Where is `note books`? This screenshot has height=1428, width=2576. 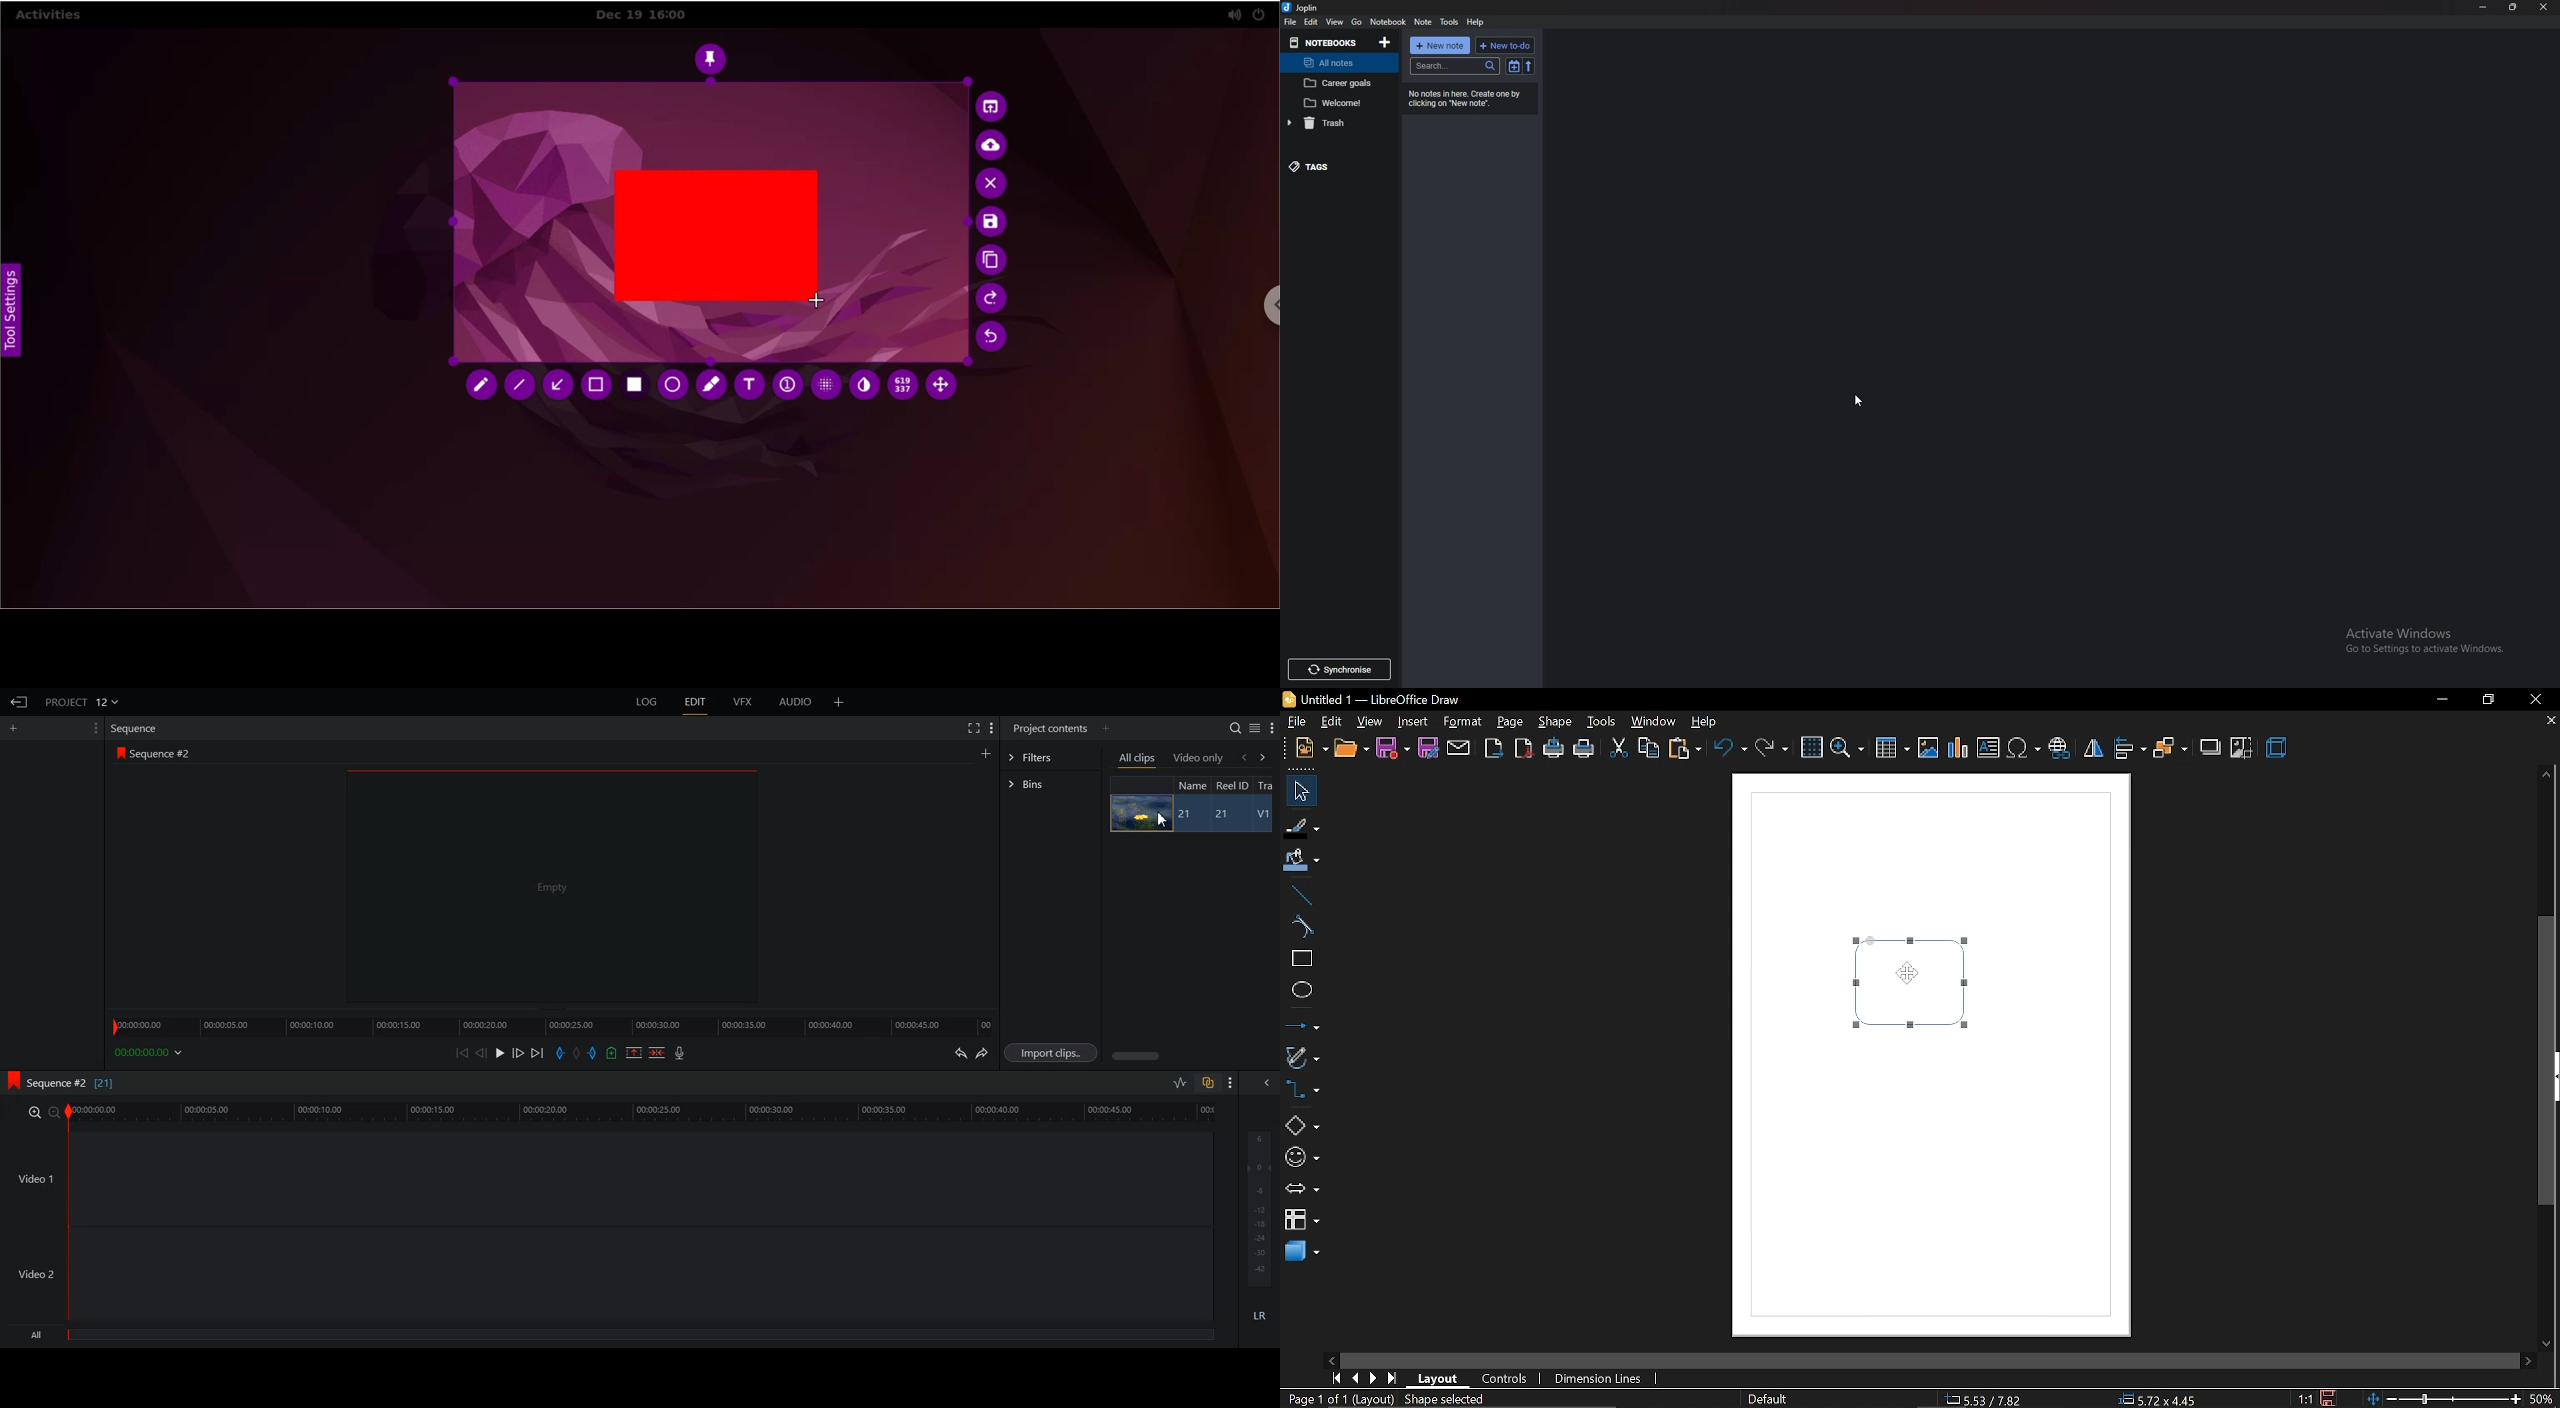
note books is located at coordinates (1325, 42).